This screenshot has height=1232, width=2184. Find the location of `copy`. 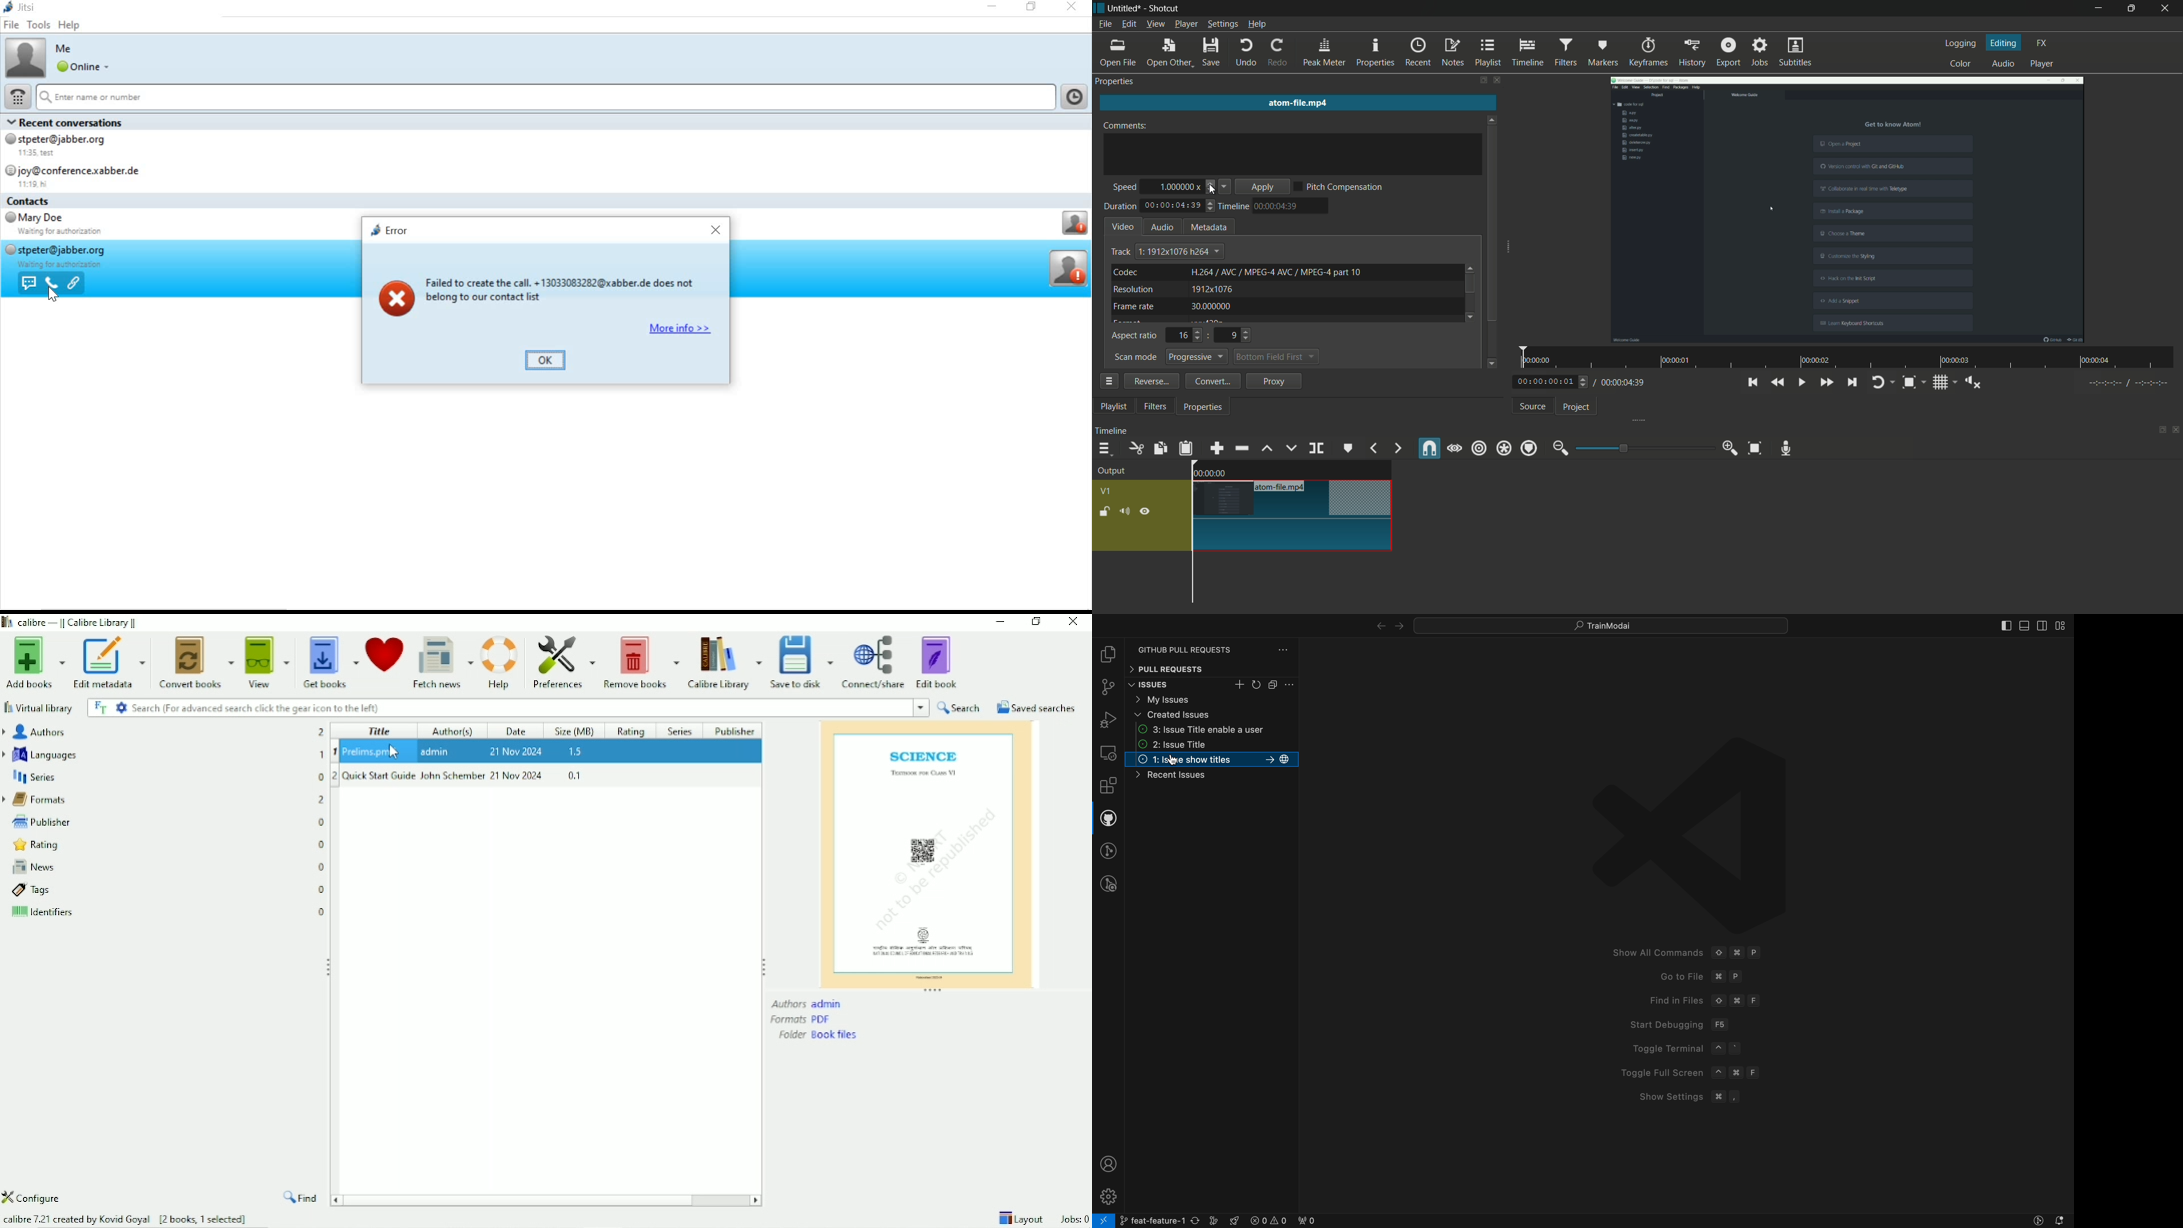

copy is located at coordinates (1160, 449).